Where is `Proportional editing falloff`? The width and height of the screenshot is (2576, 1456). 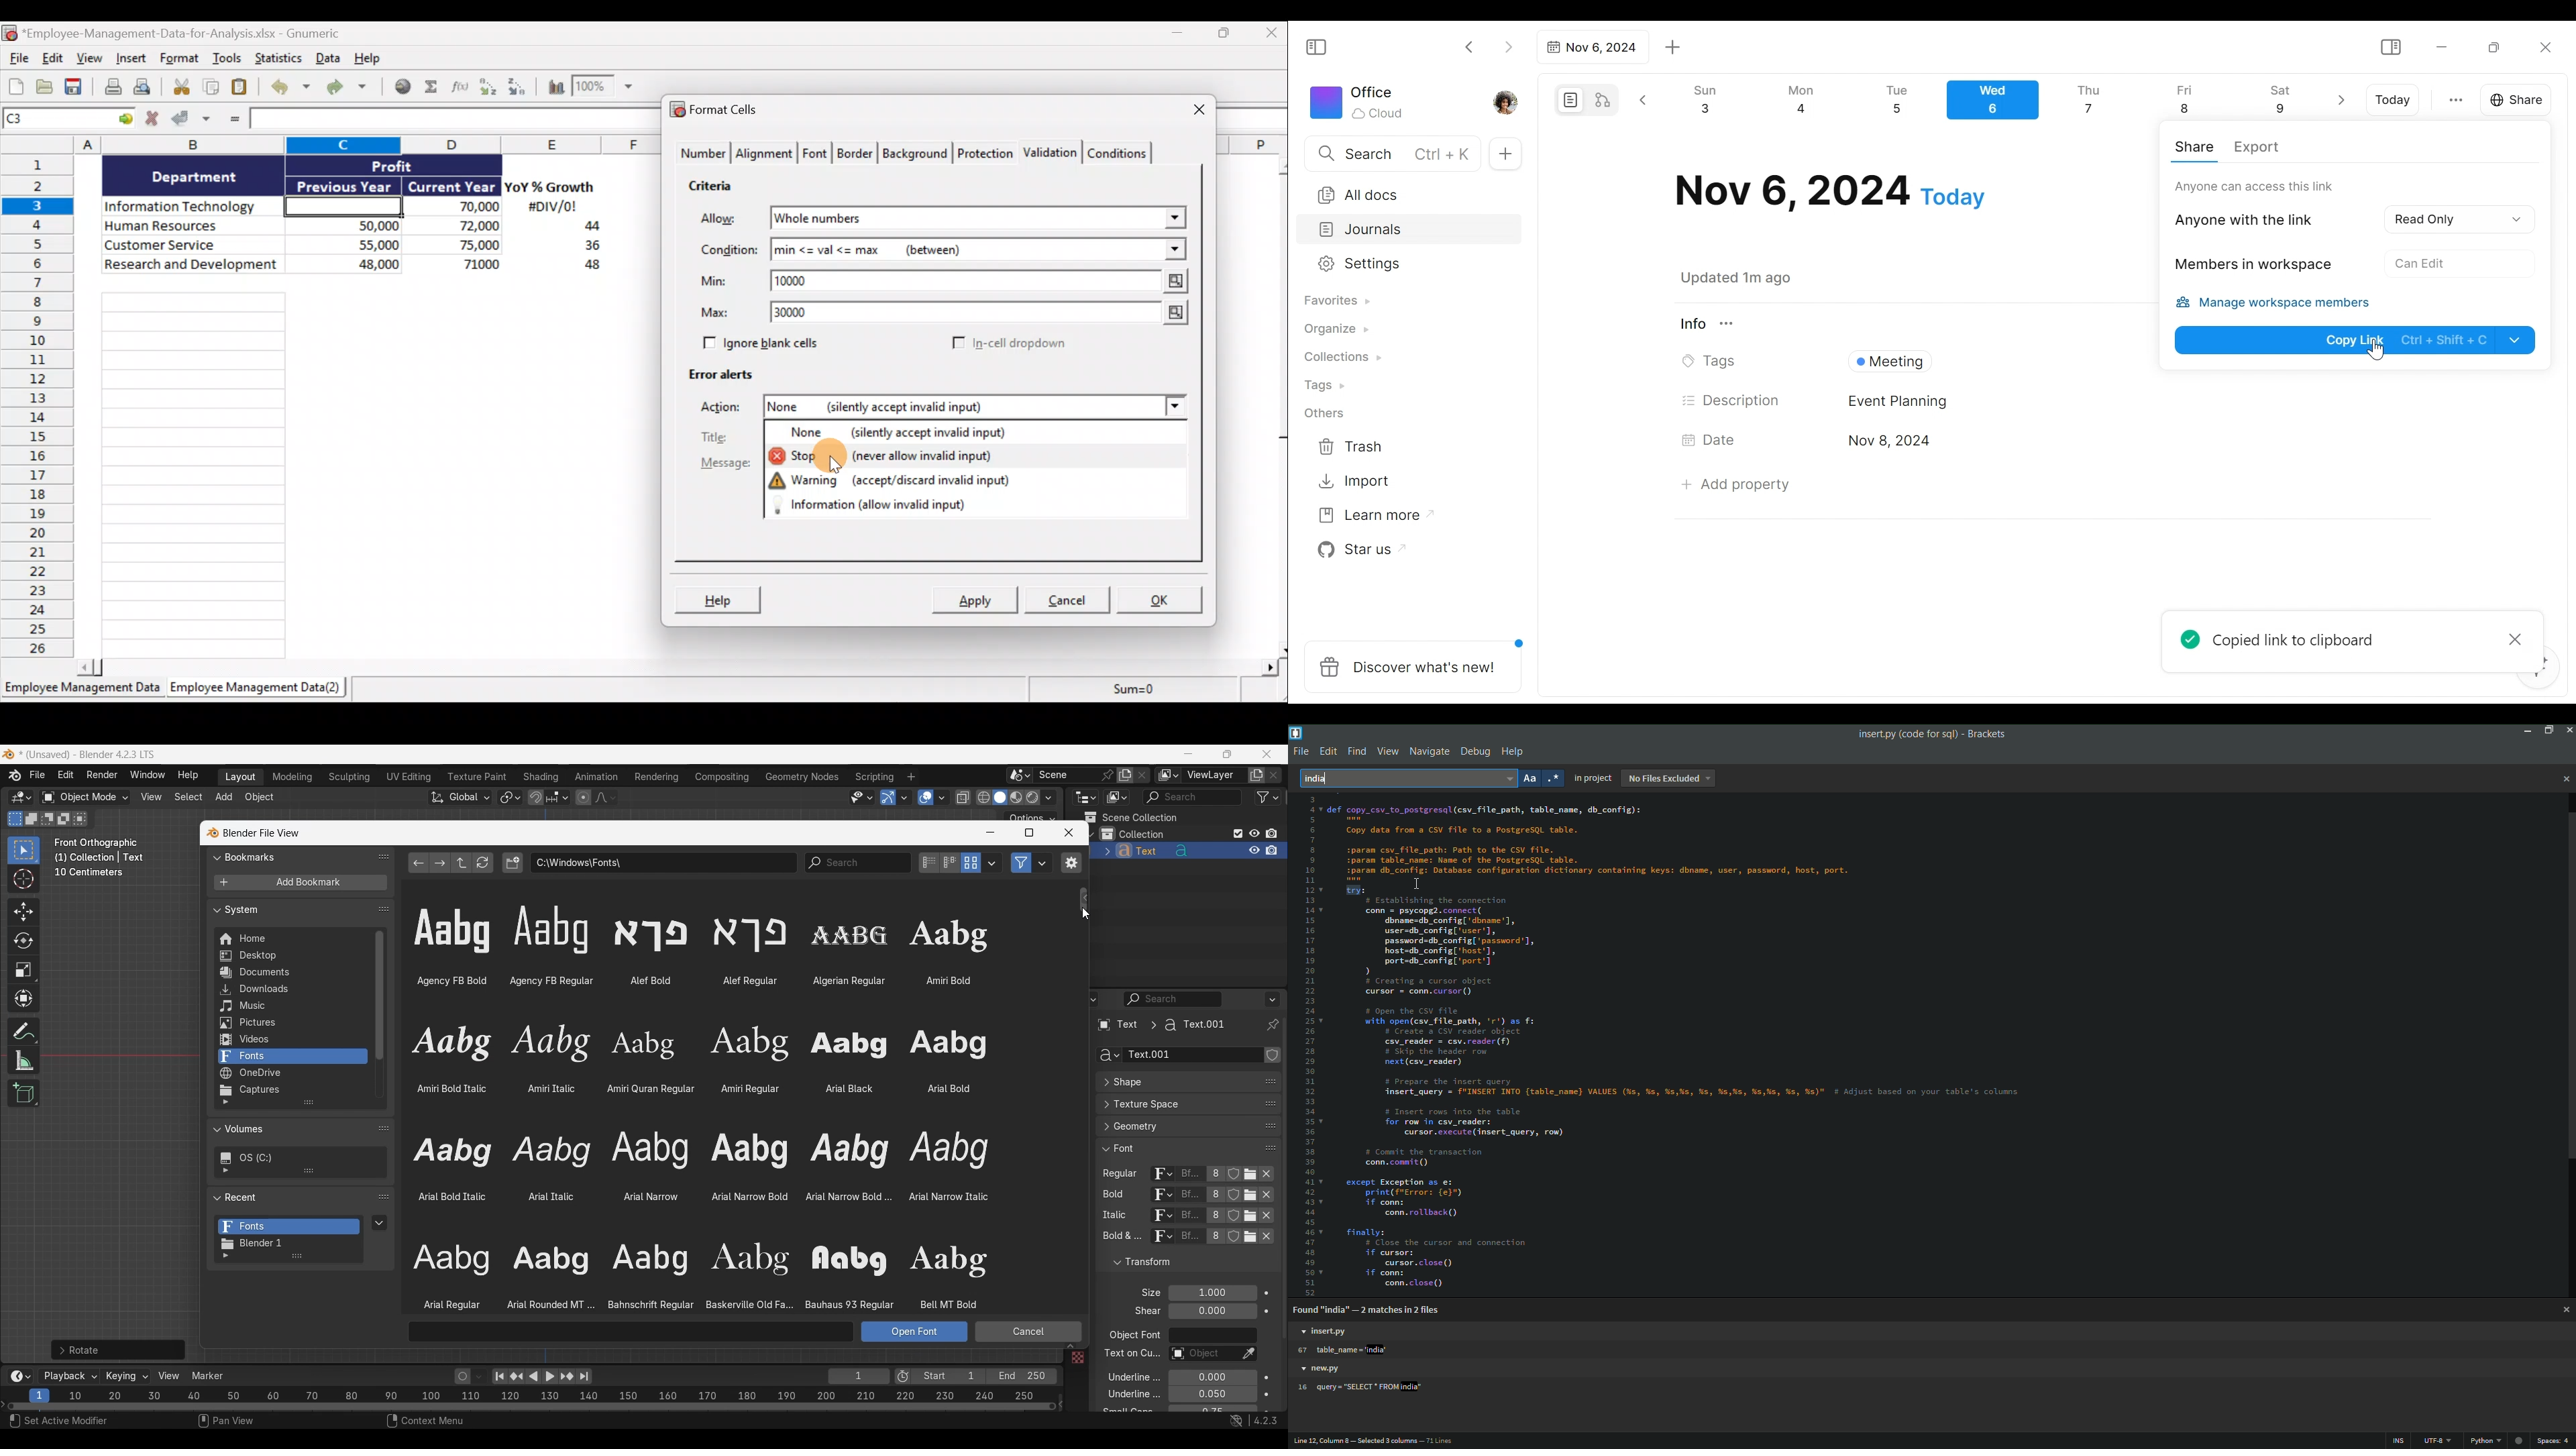 Proportional editing falloff is located at coordinates (606, 797).